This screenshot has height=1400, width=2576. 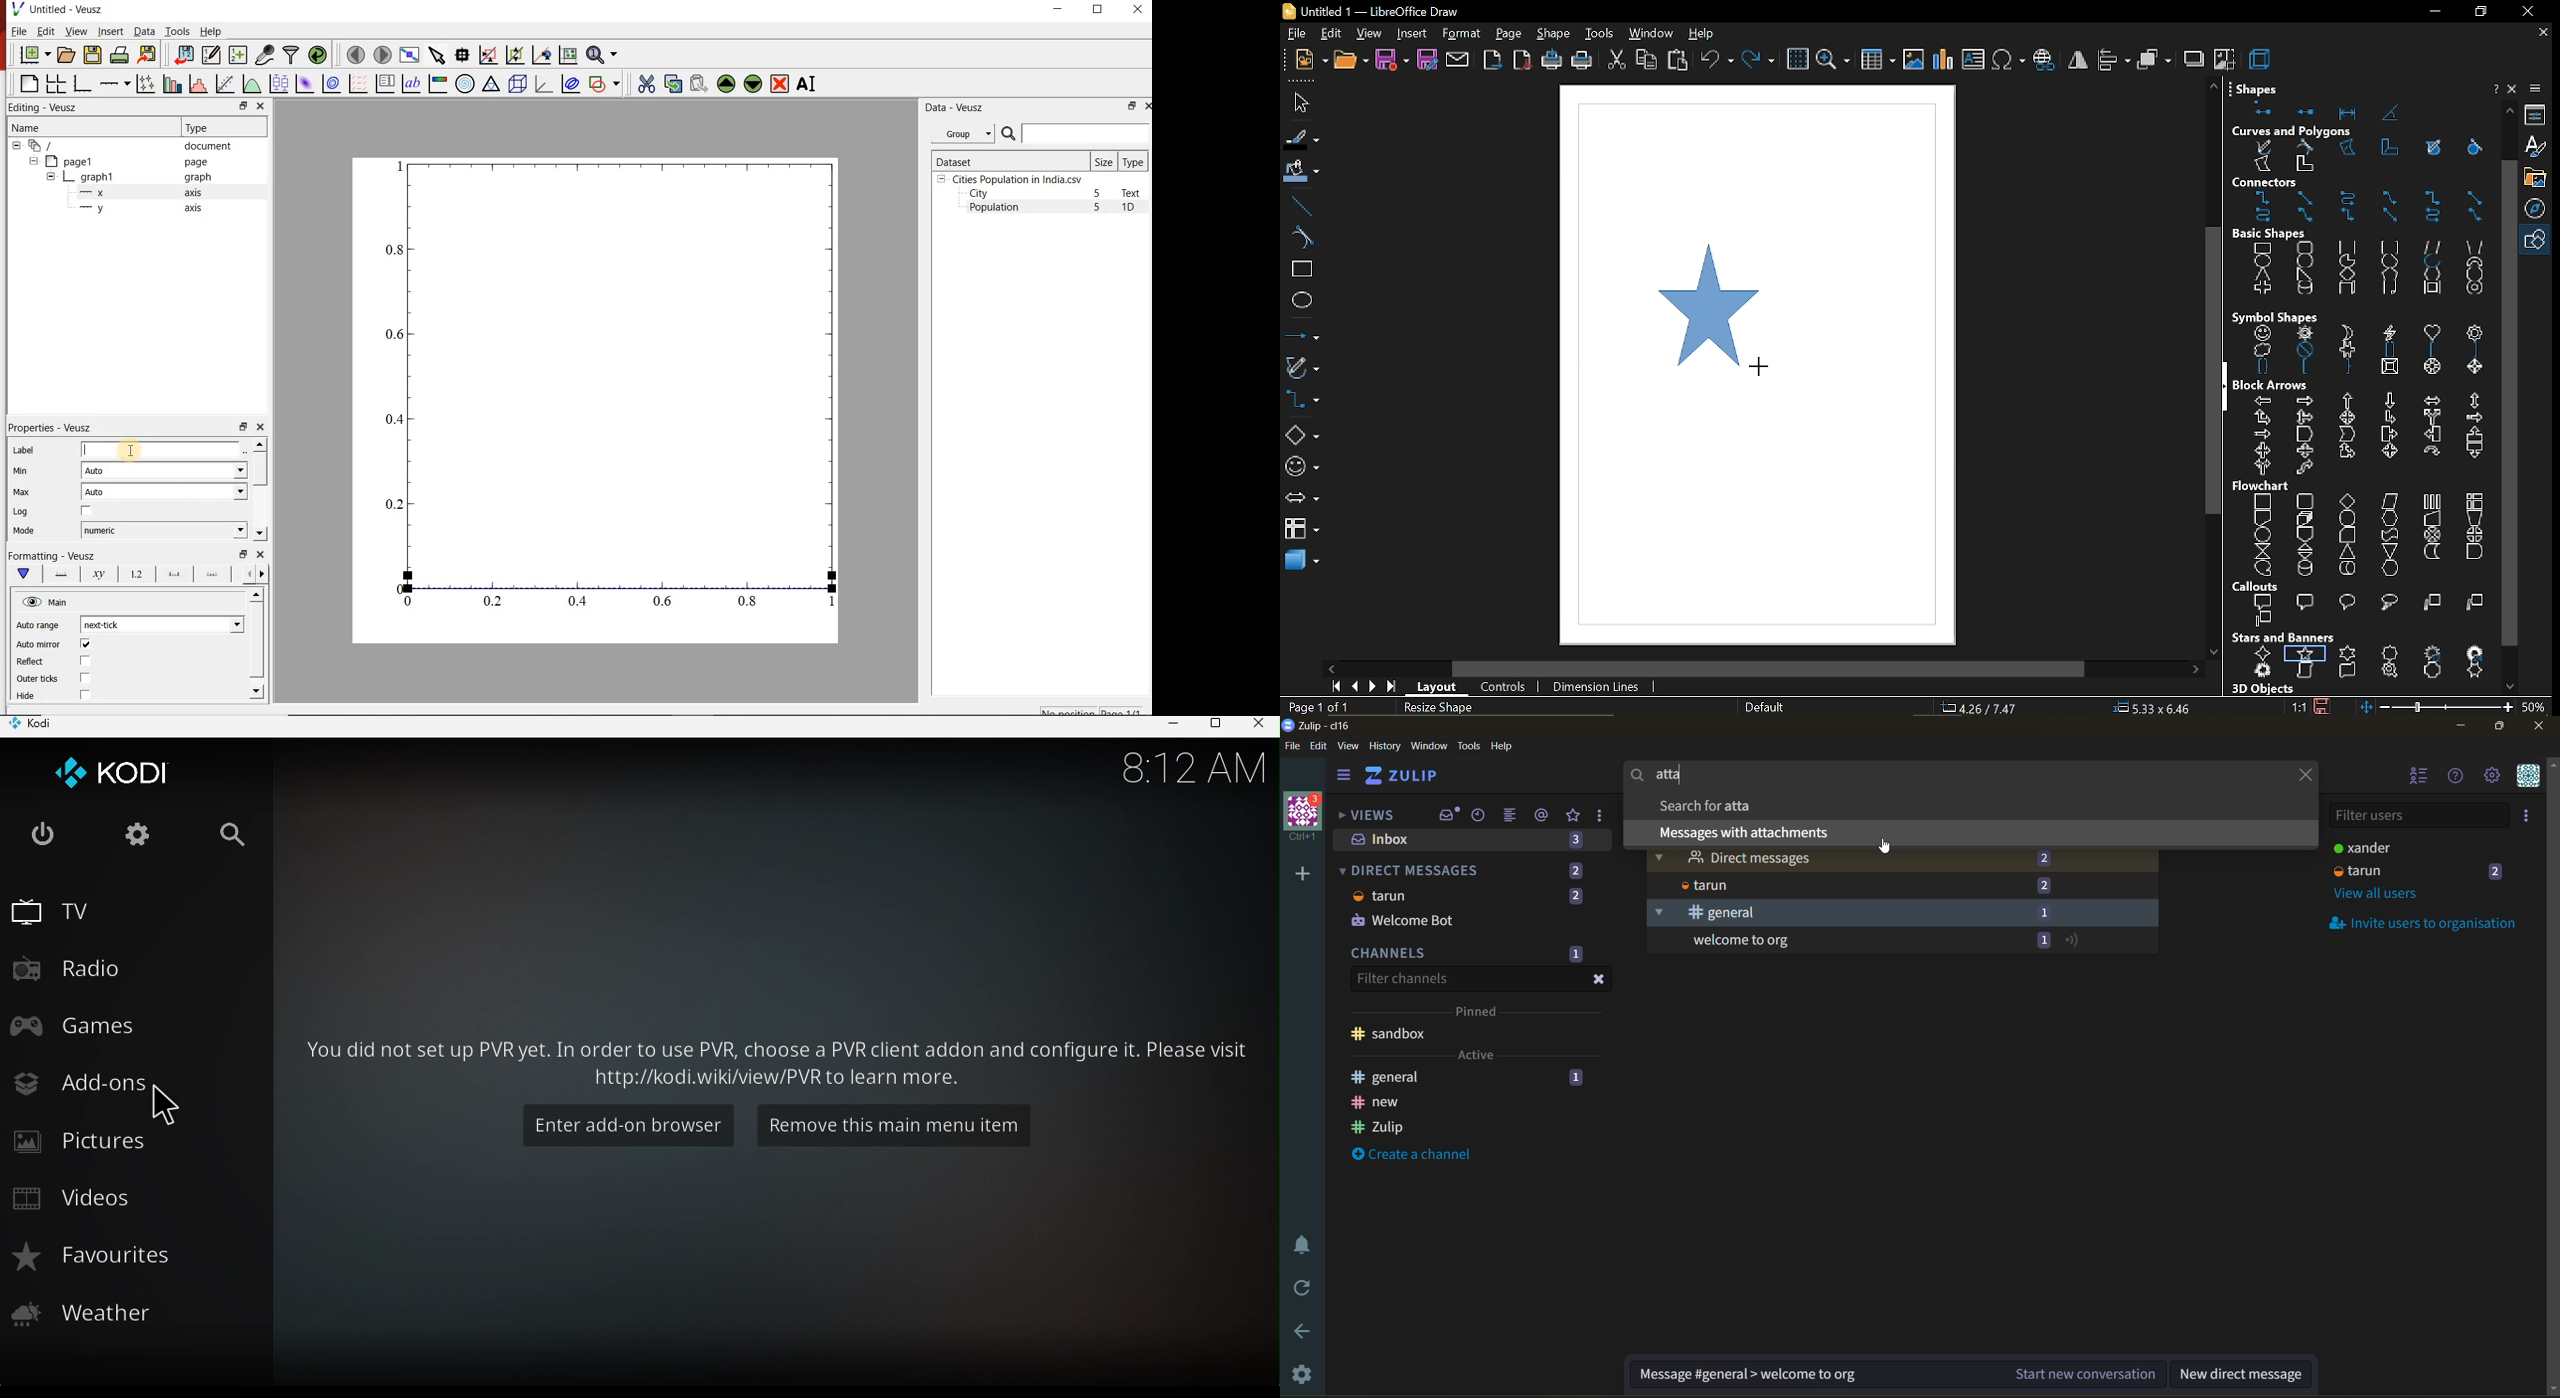 I want to click on graph1, so click(x=612, y=397).